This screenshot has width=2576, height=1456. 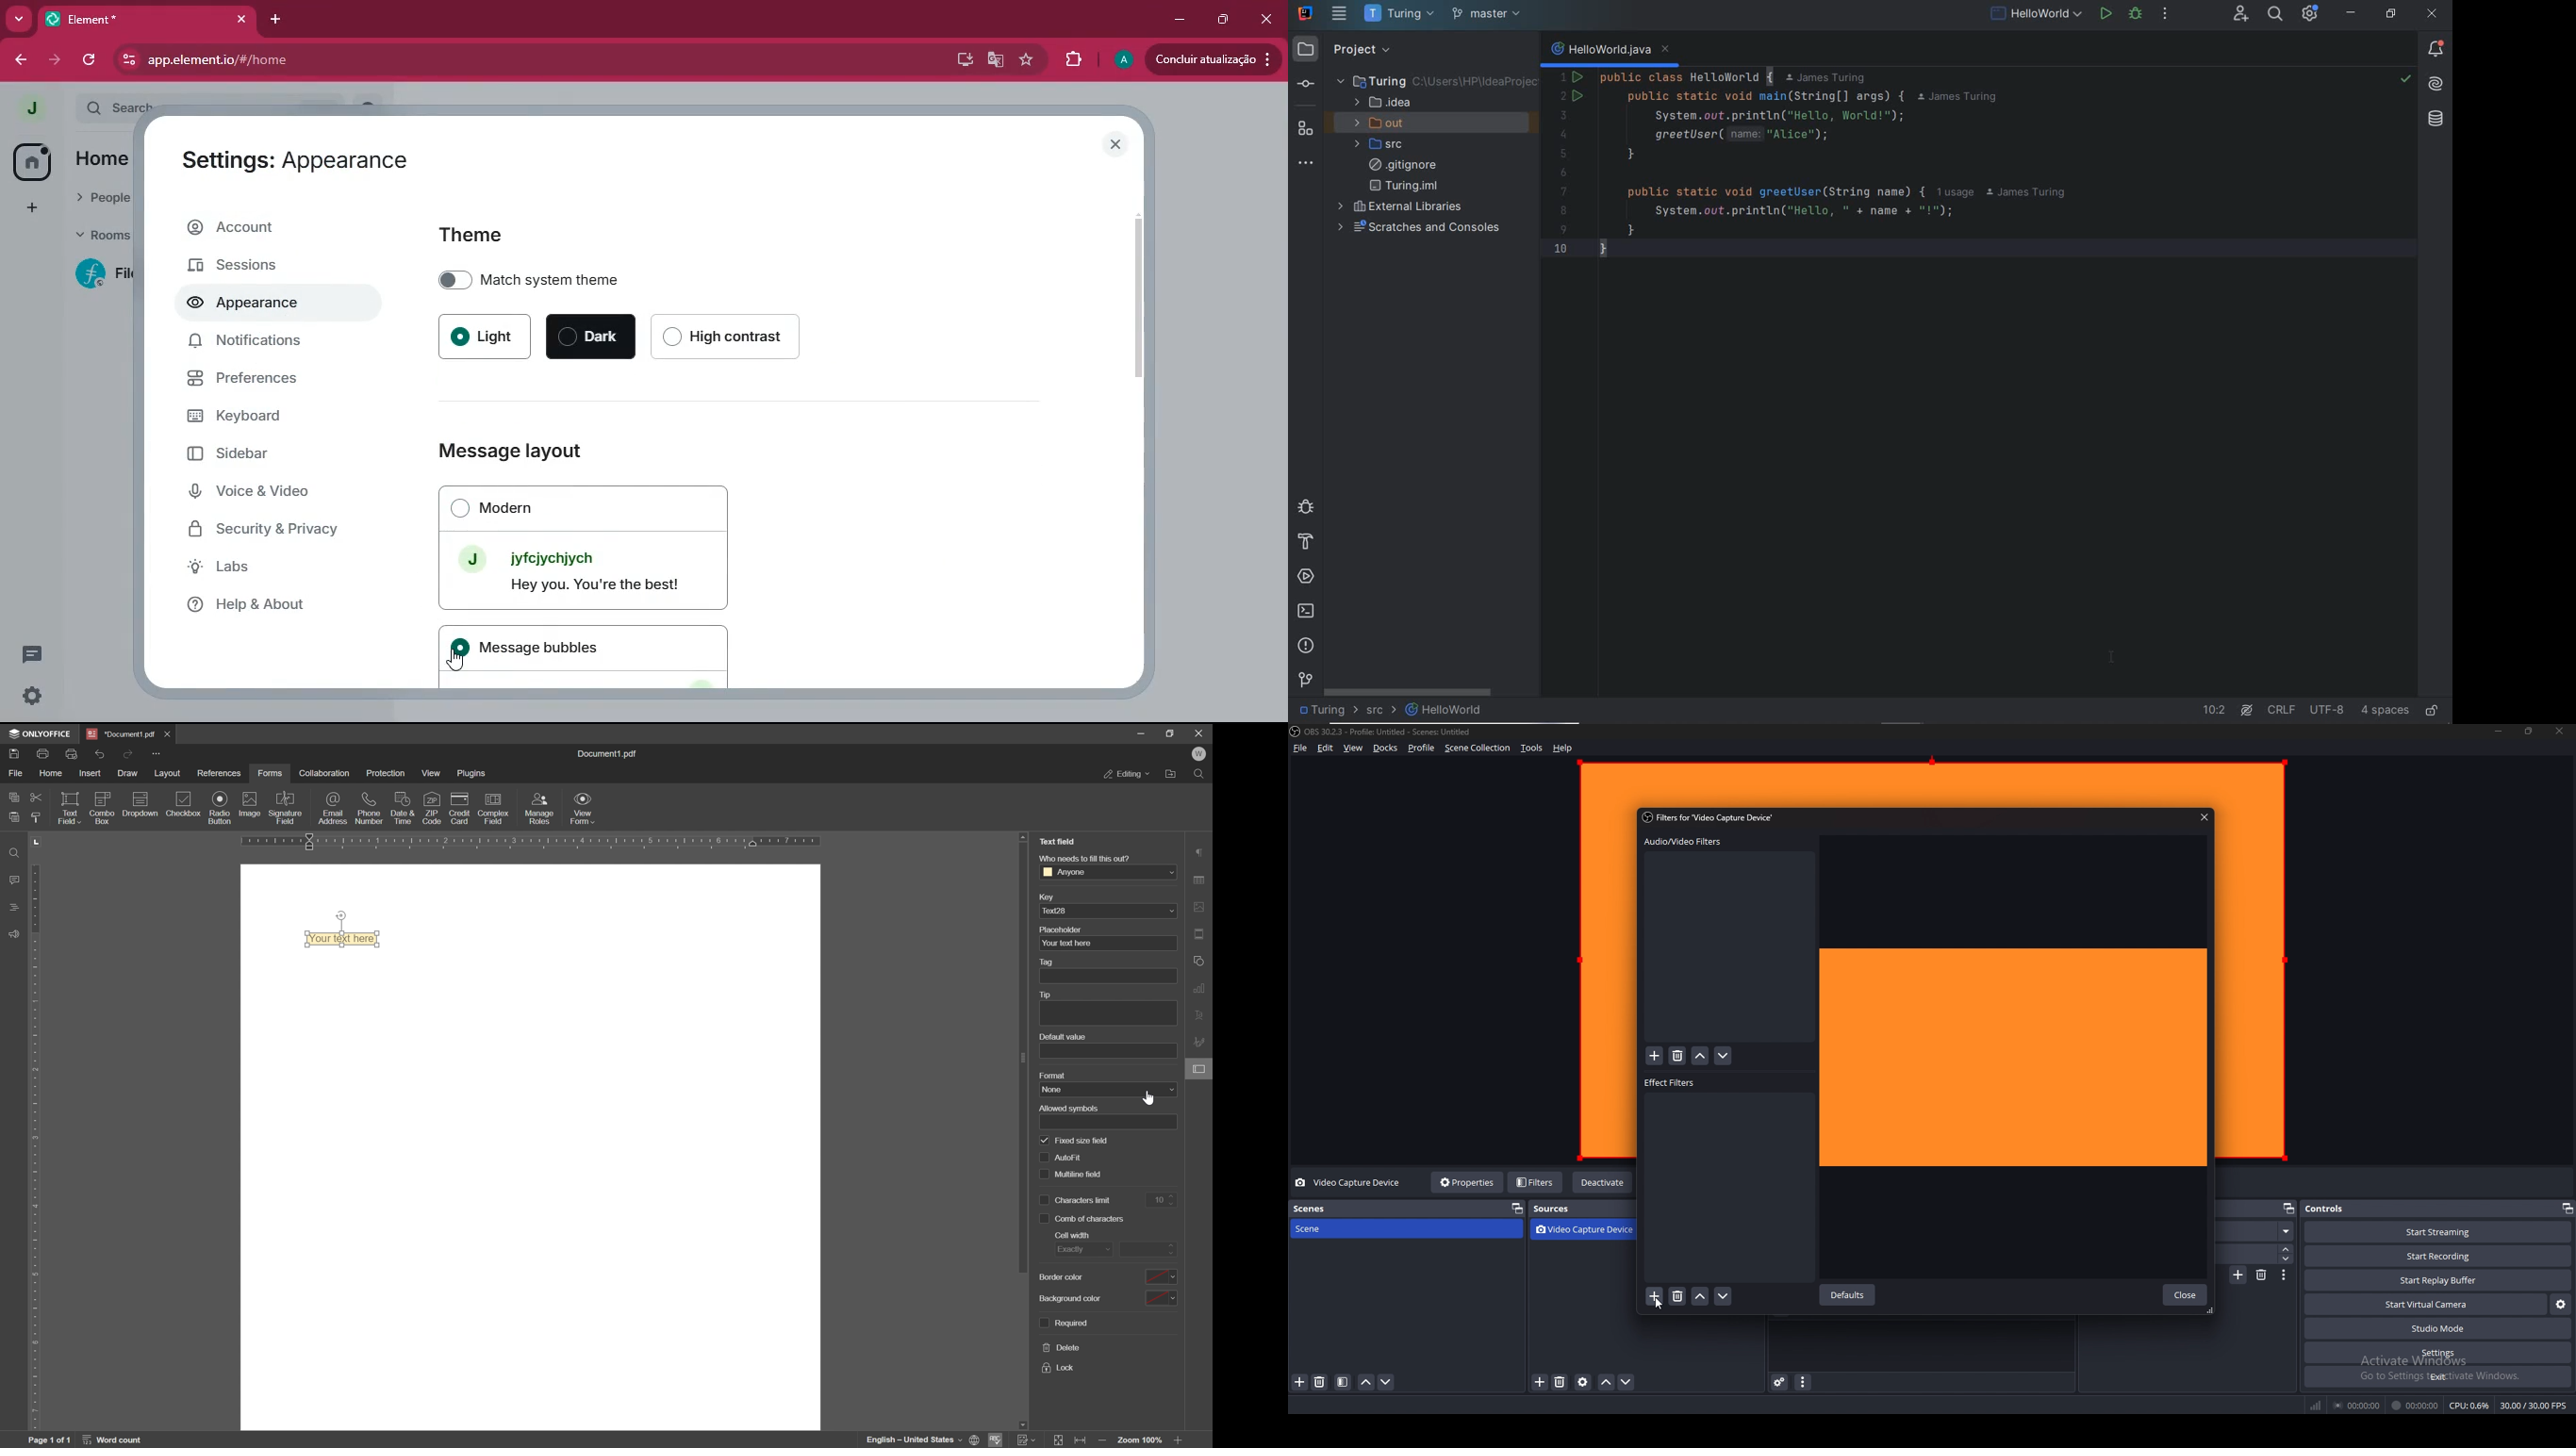 I want to click on duration, so click(x=2250, y=1254).